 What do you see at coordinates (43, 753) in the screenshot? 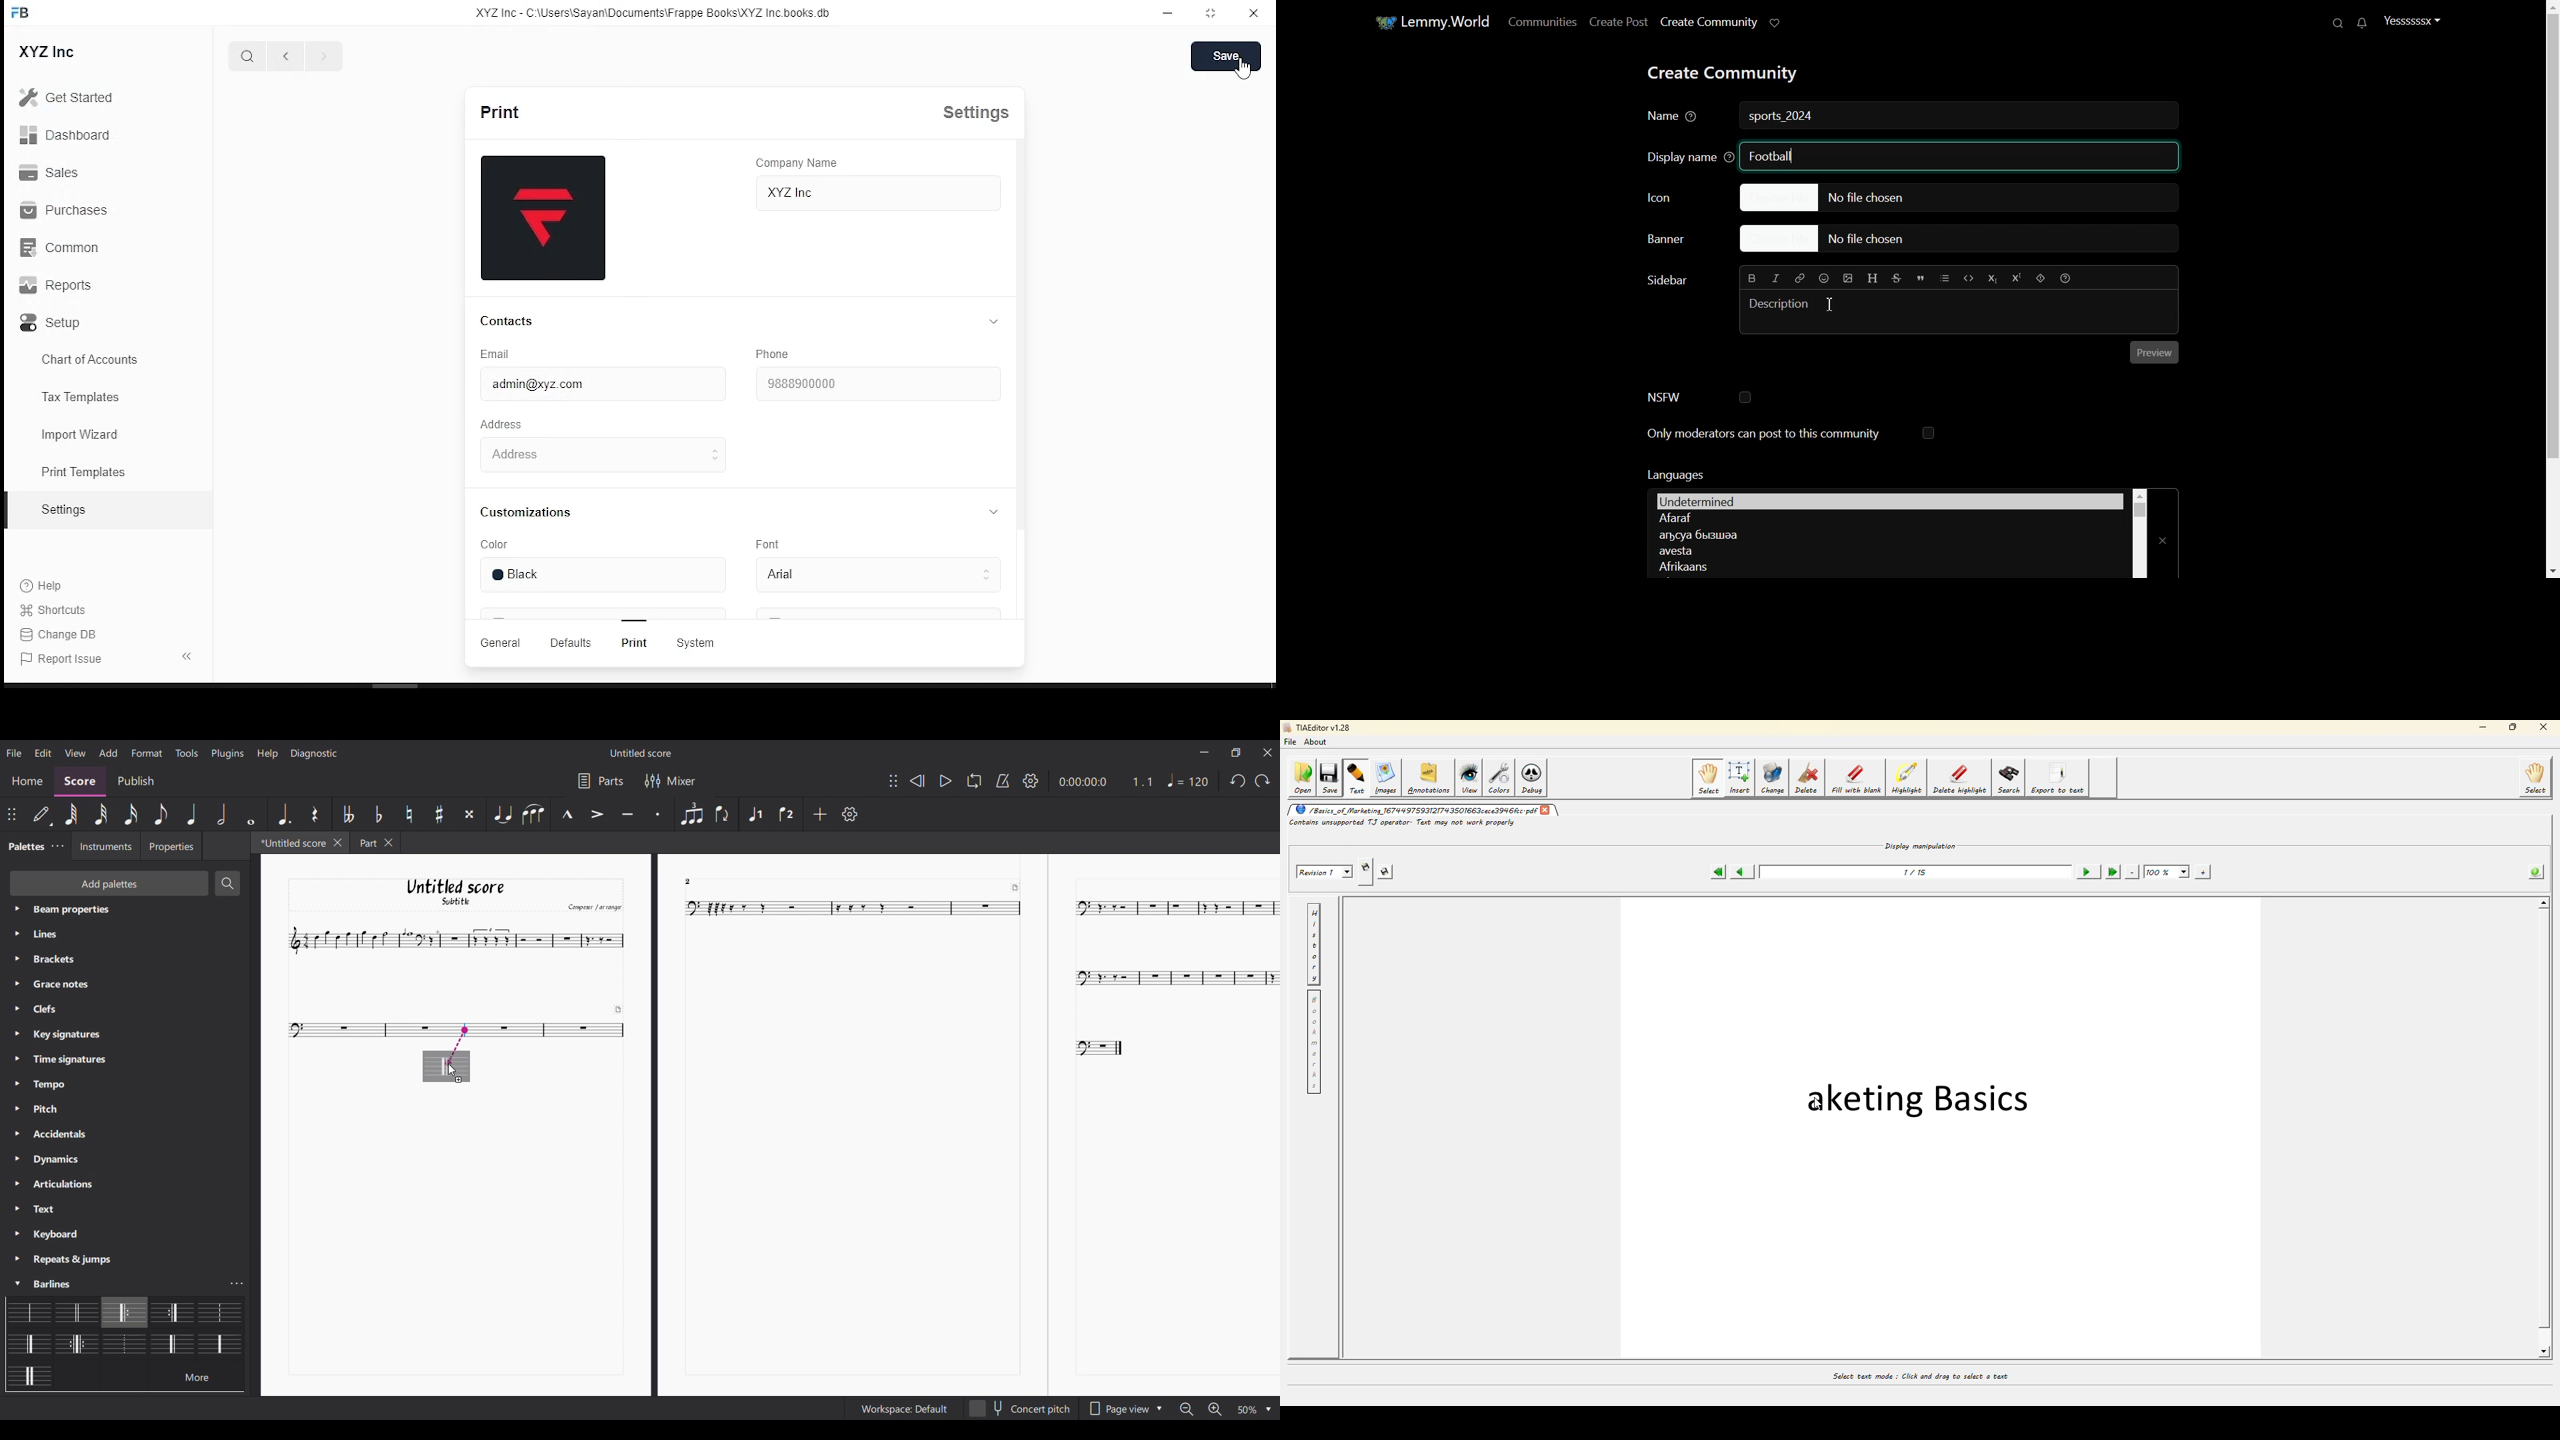
I see `Edit menu` at bounding box center [43, 753].